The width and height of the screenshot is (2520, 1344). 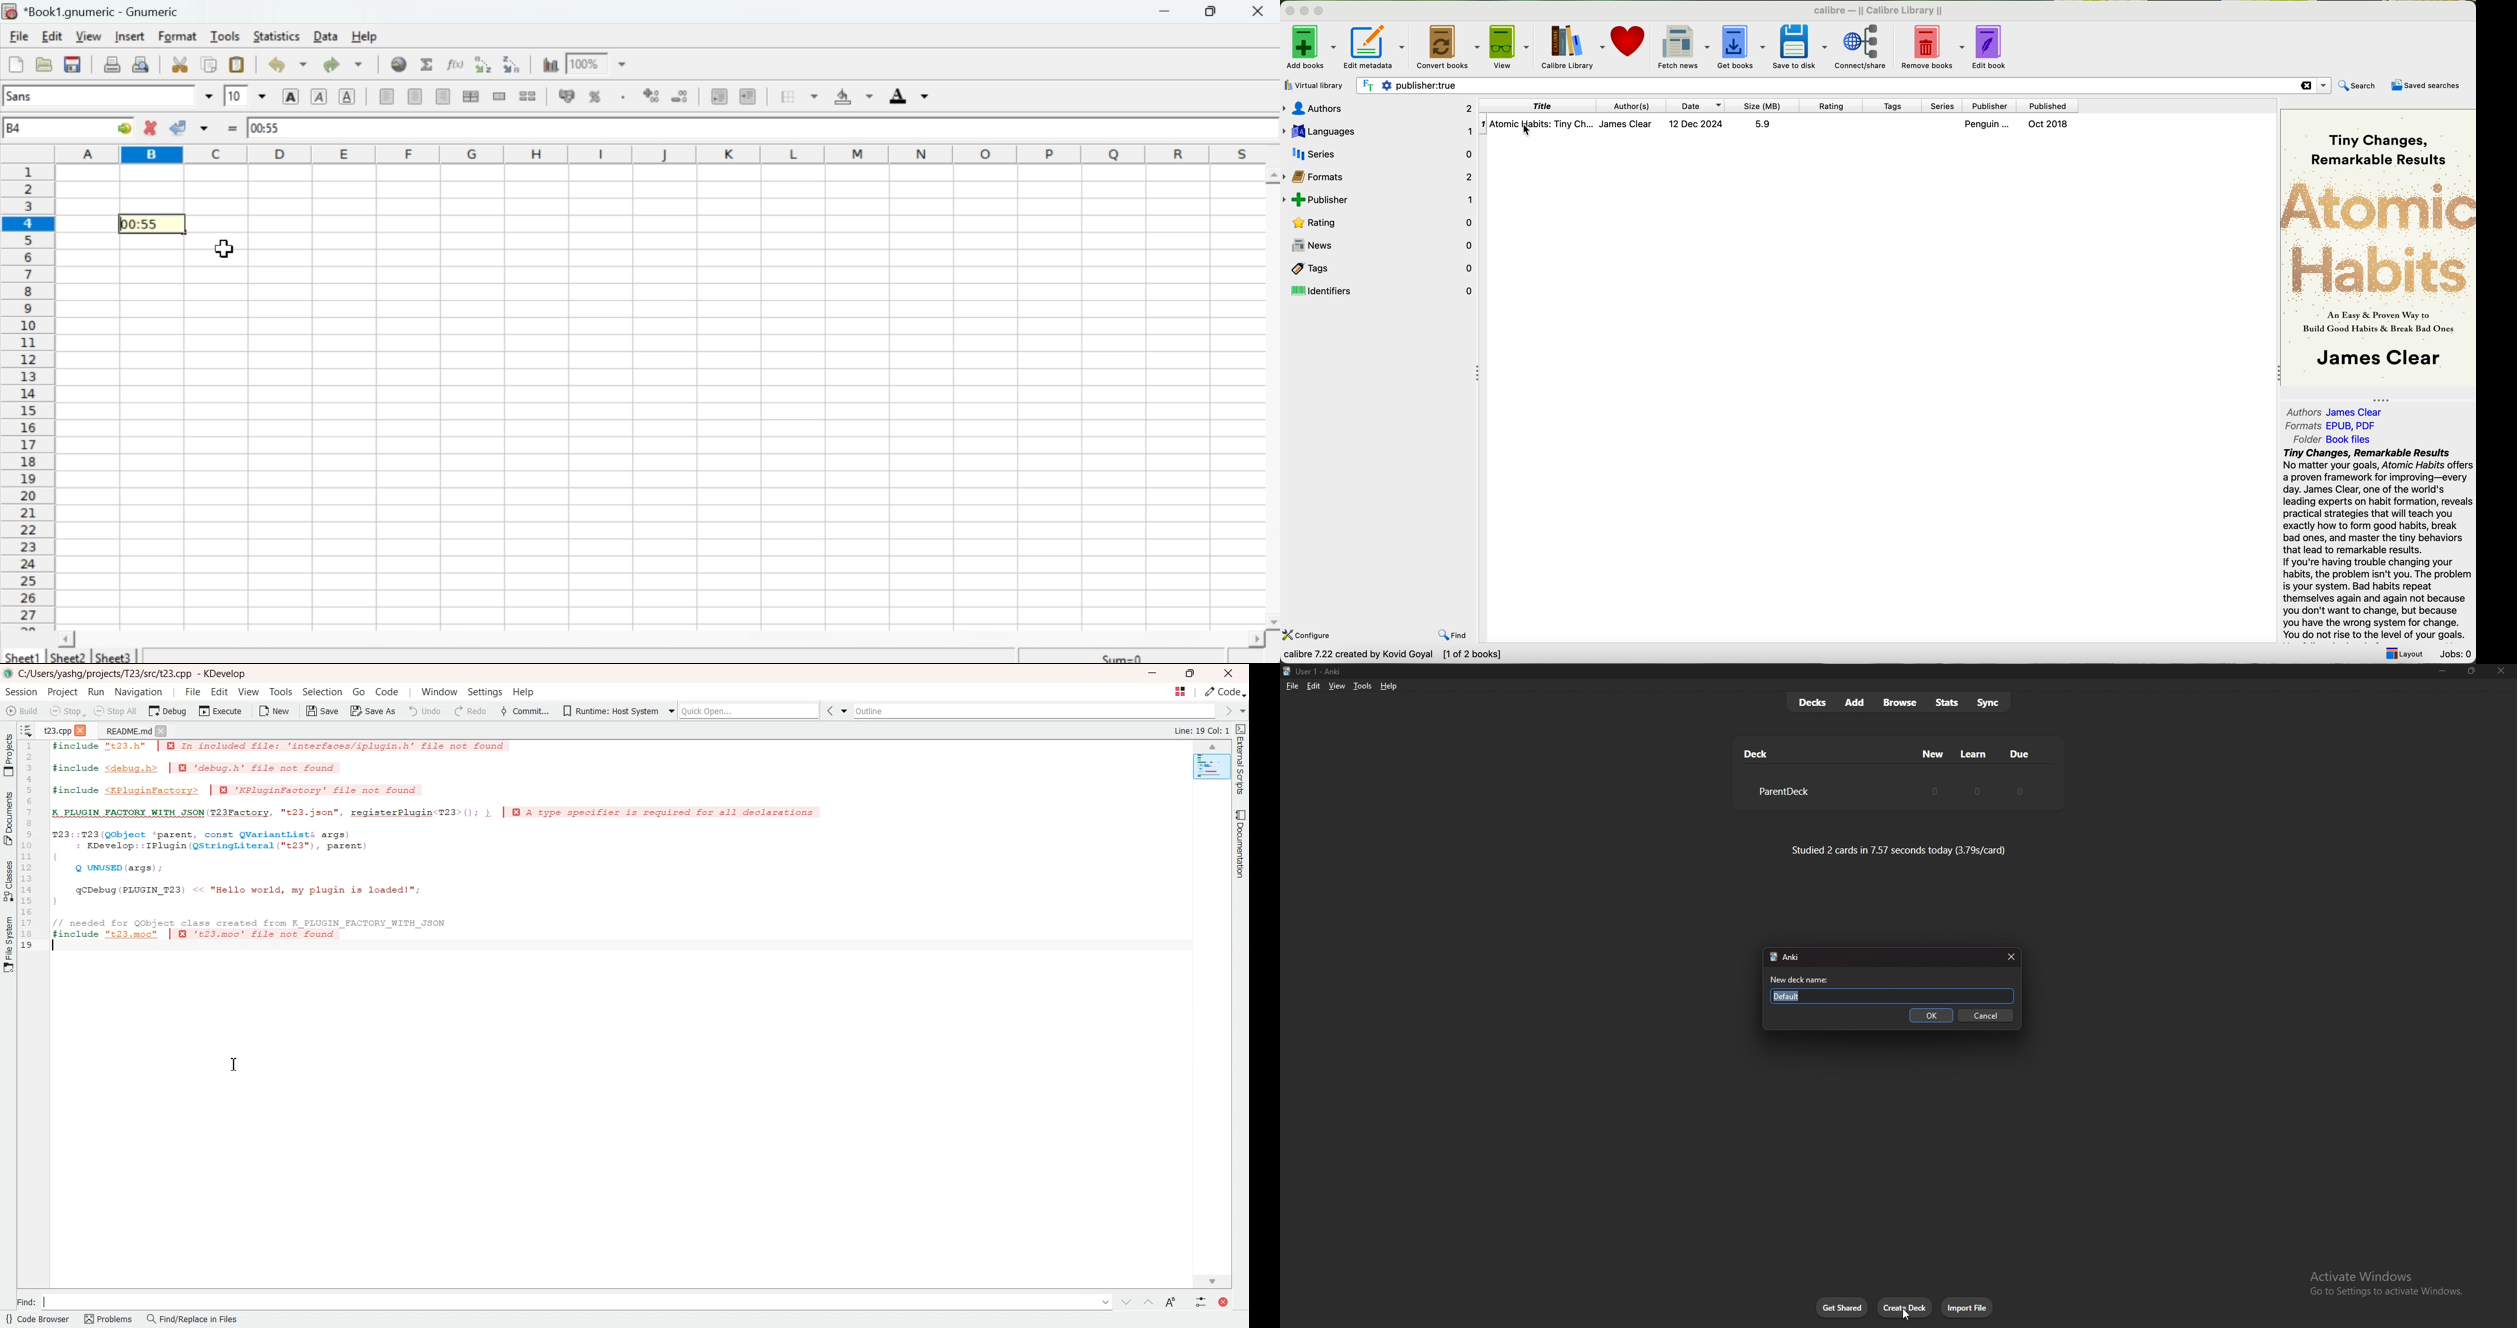 What do you see at coordinates (349, 96) in the screenshot?
I see `Underline` at bounding box center [349, 96].